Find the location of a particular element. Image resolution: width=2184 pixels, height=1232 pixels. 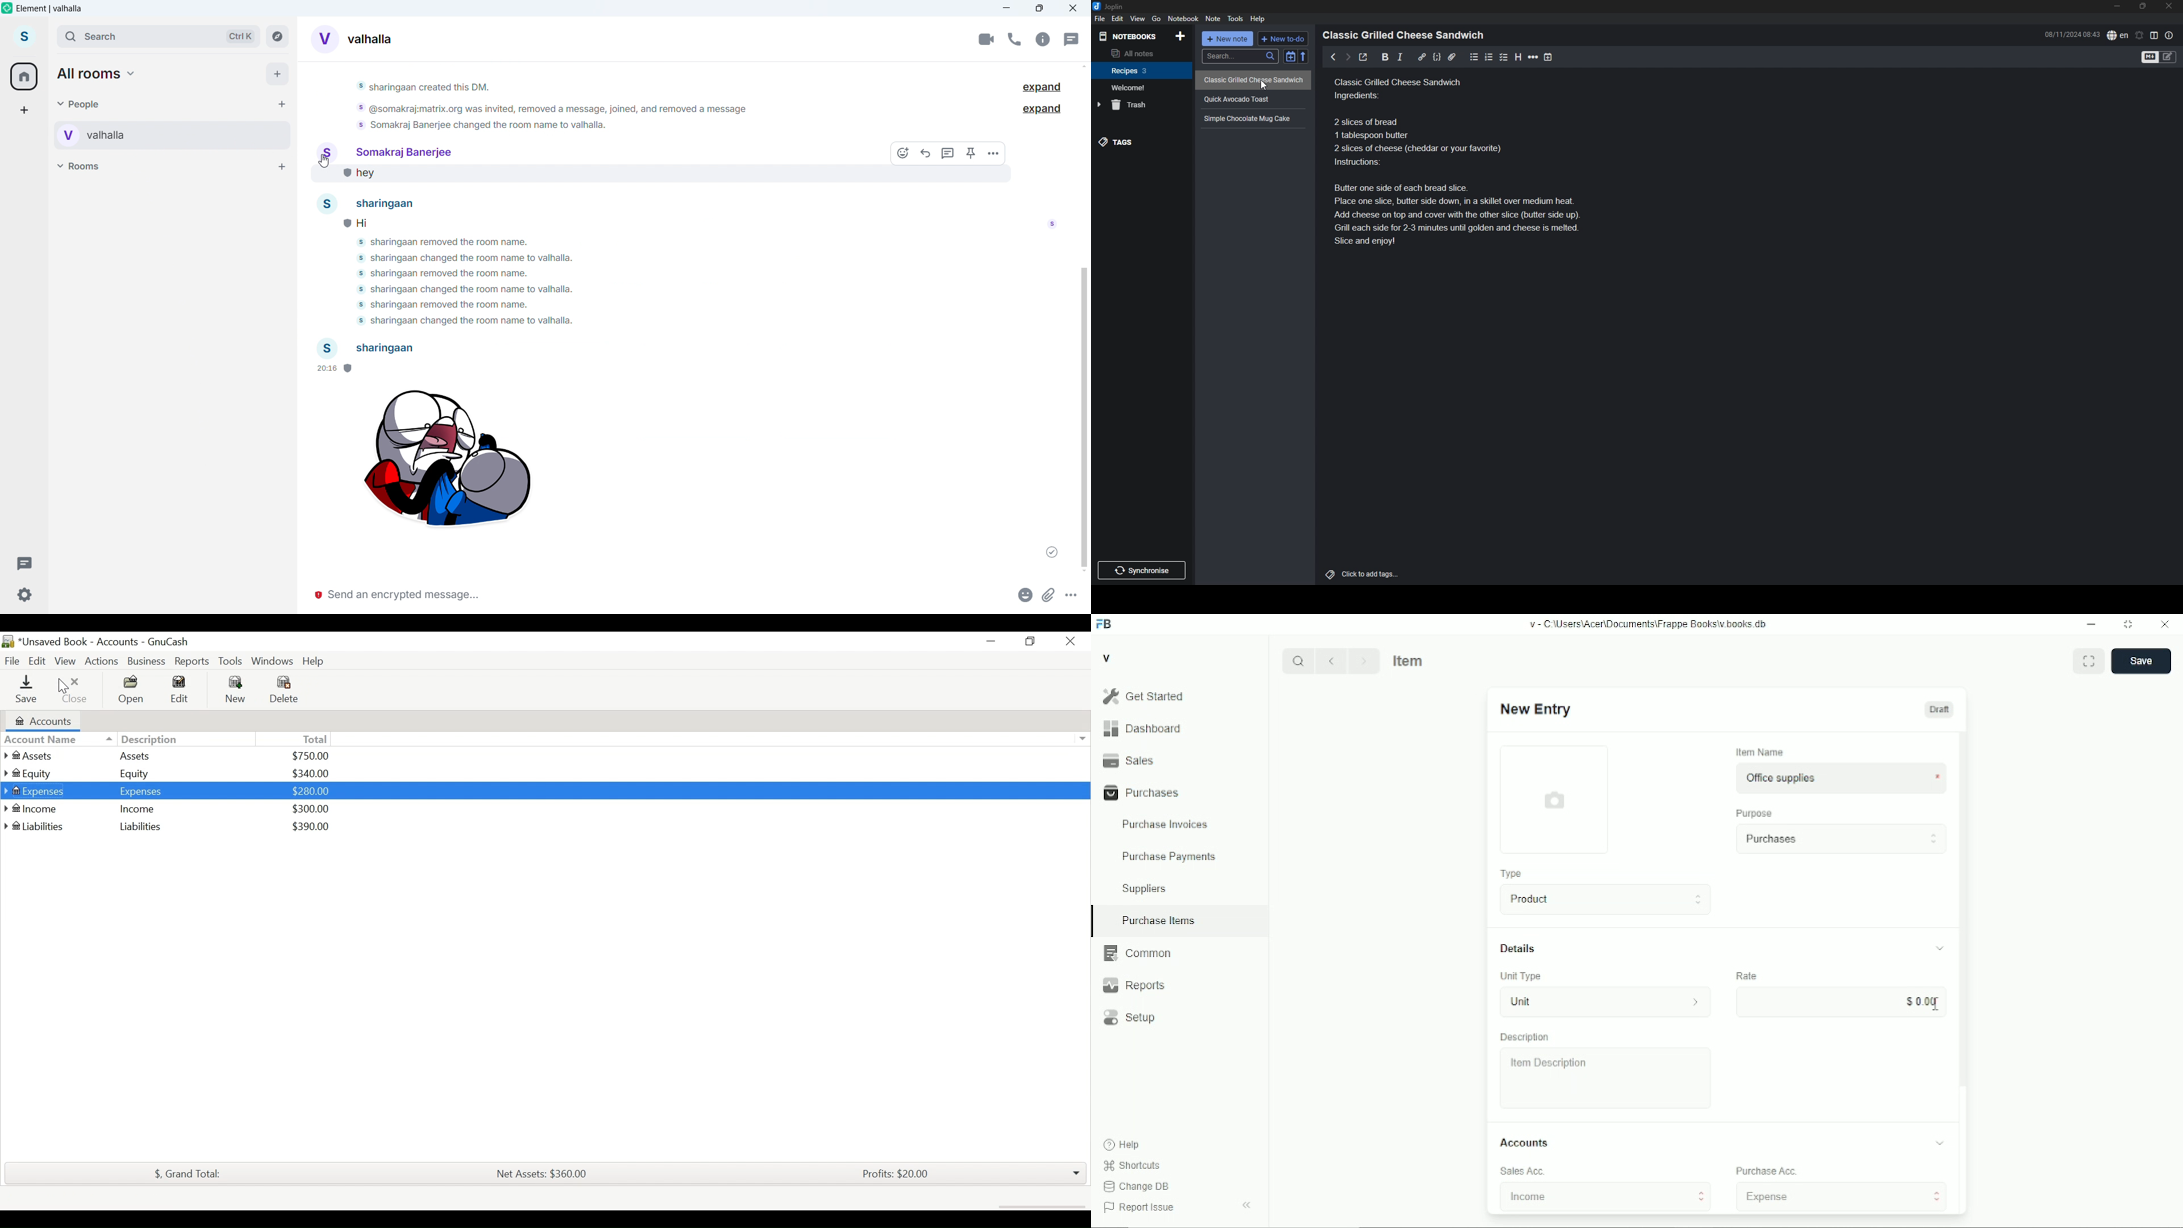

scroll bar is located at coordinates (1963, 972).